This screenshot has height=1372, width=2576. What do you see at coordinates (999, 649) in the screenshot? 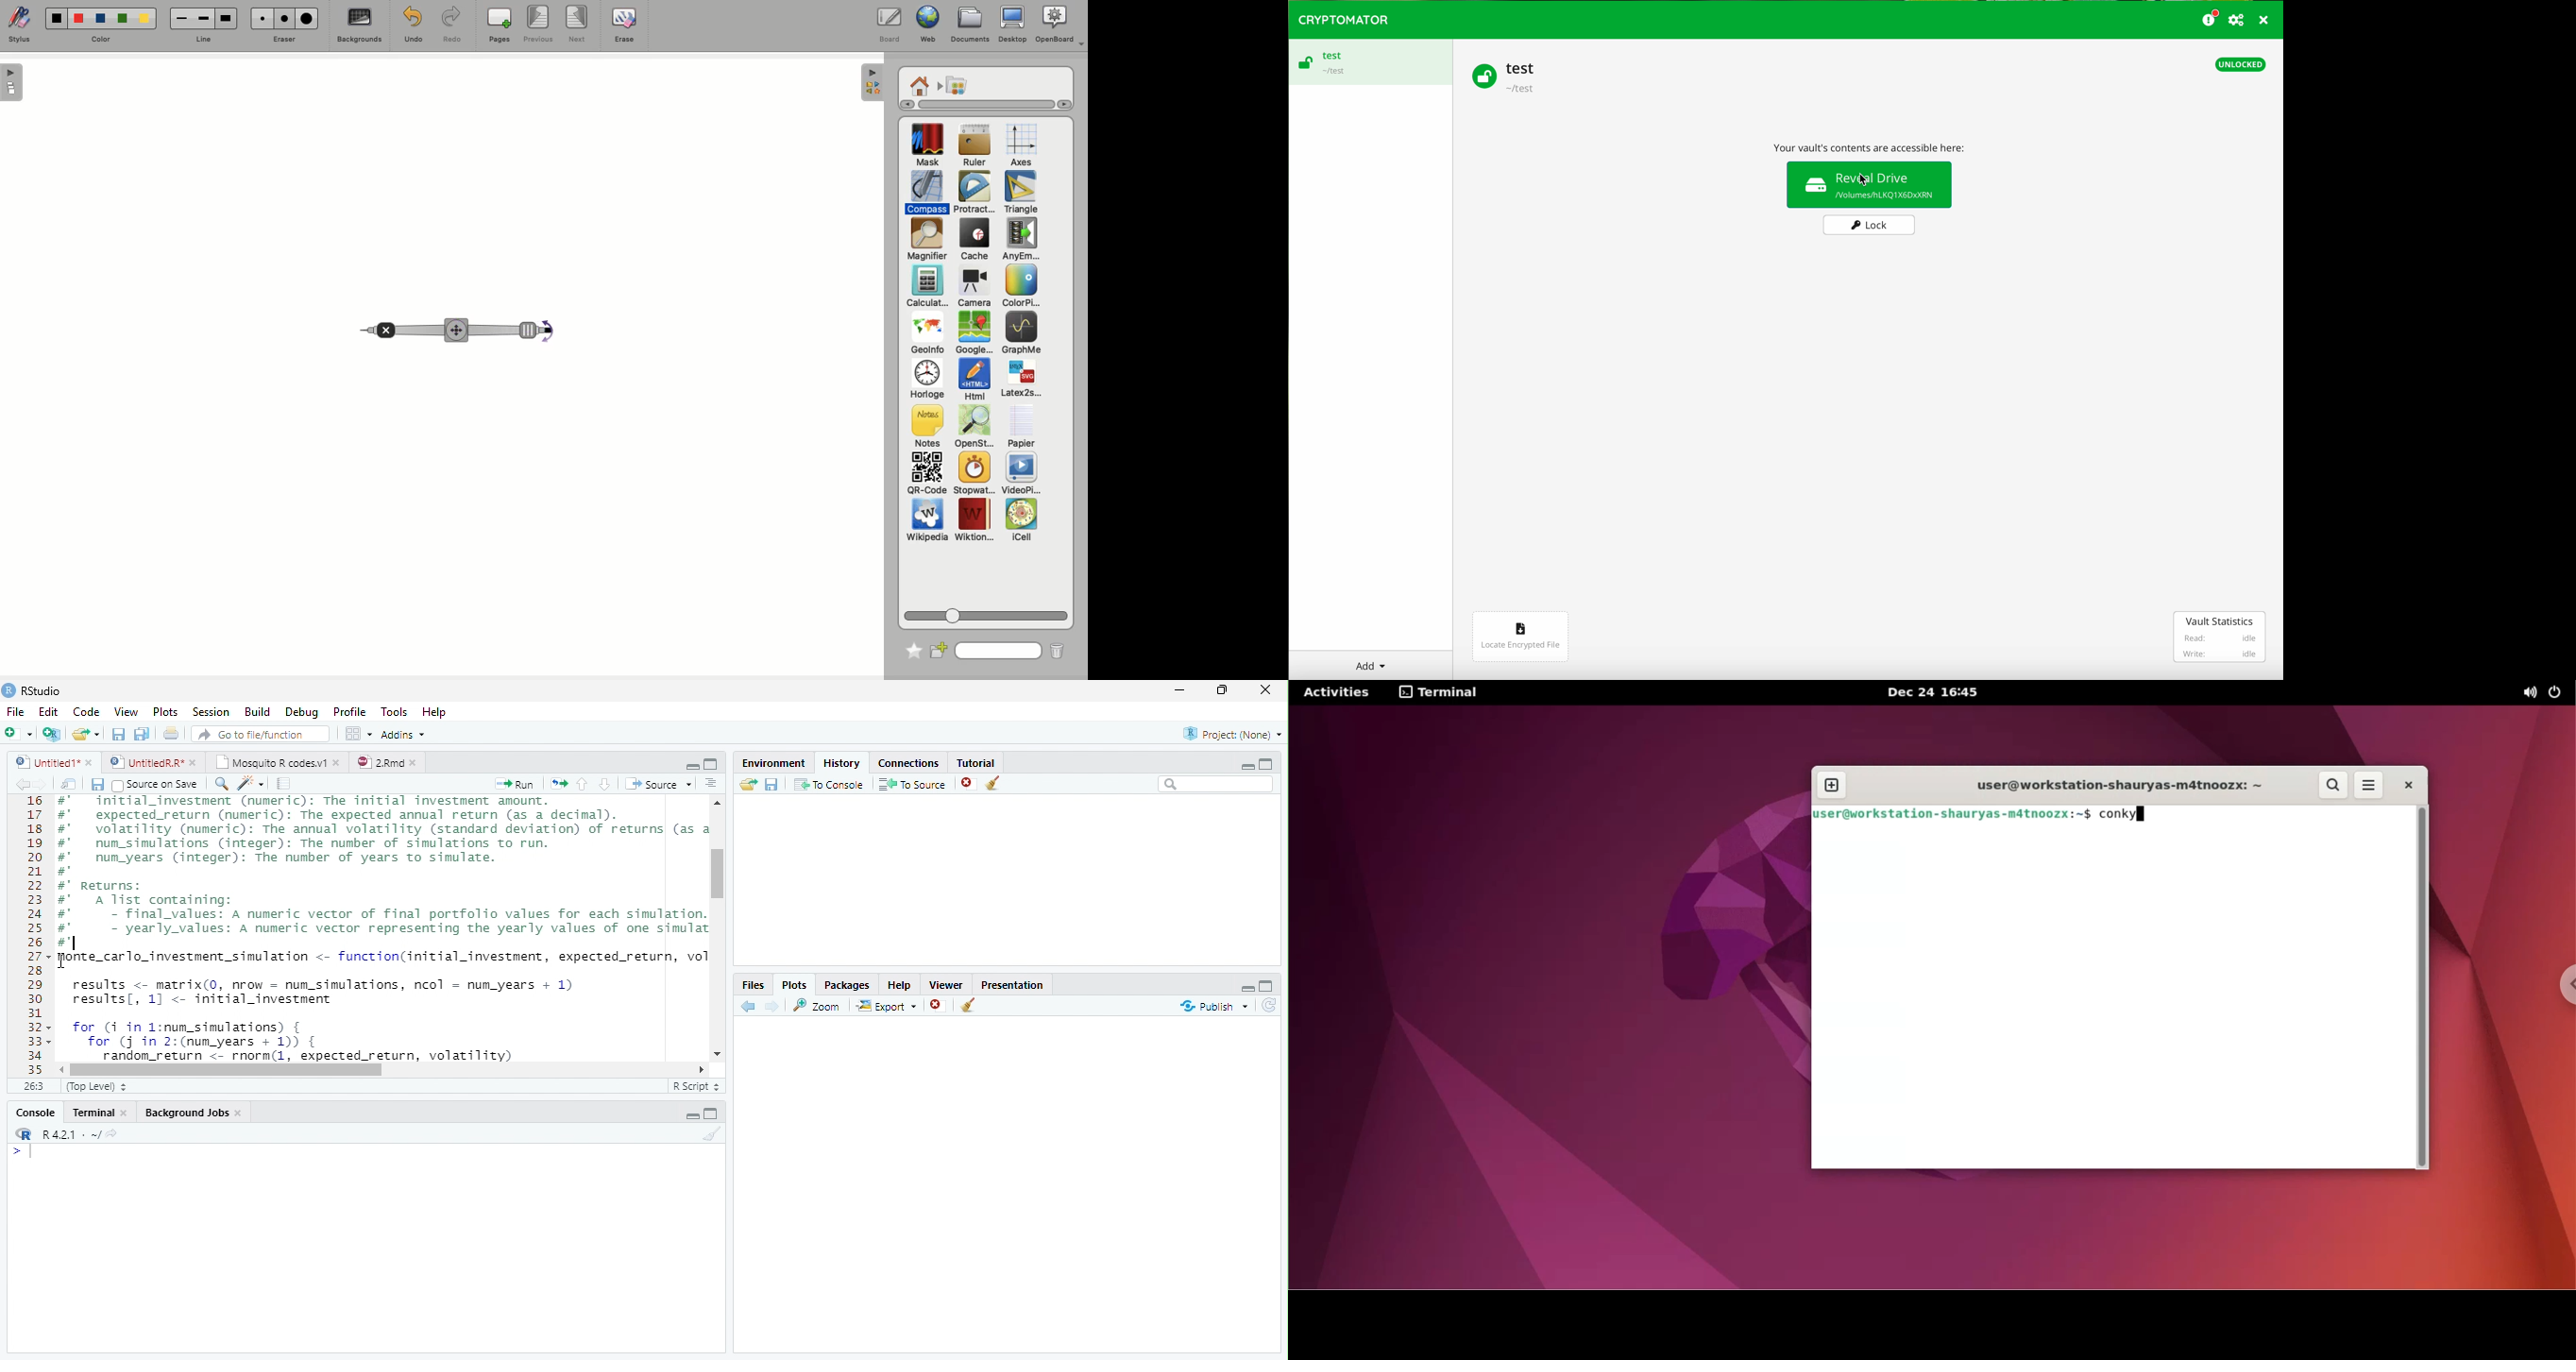
I see `Search` at bounding box center [999, 649].